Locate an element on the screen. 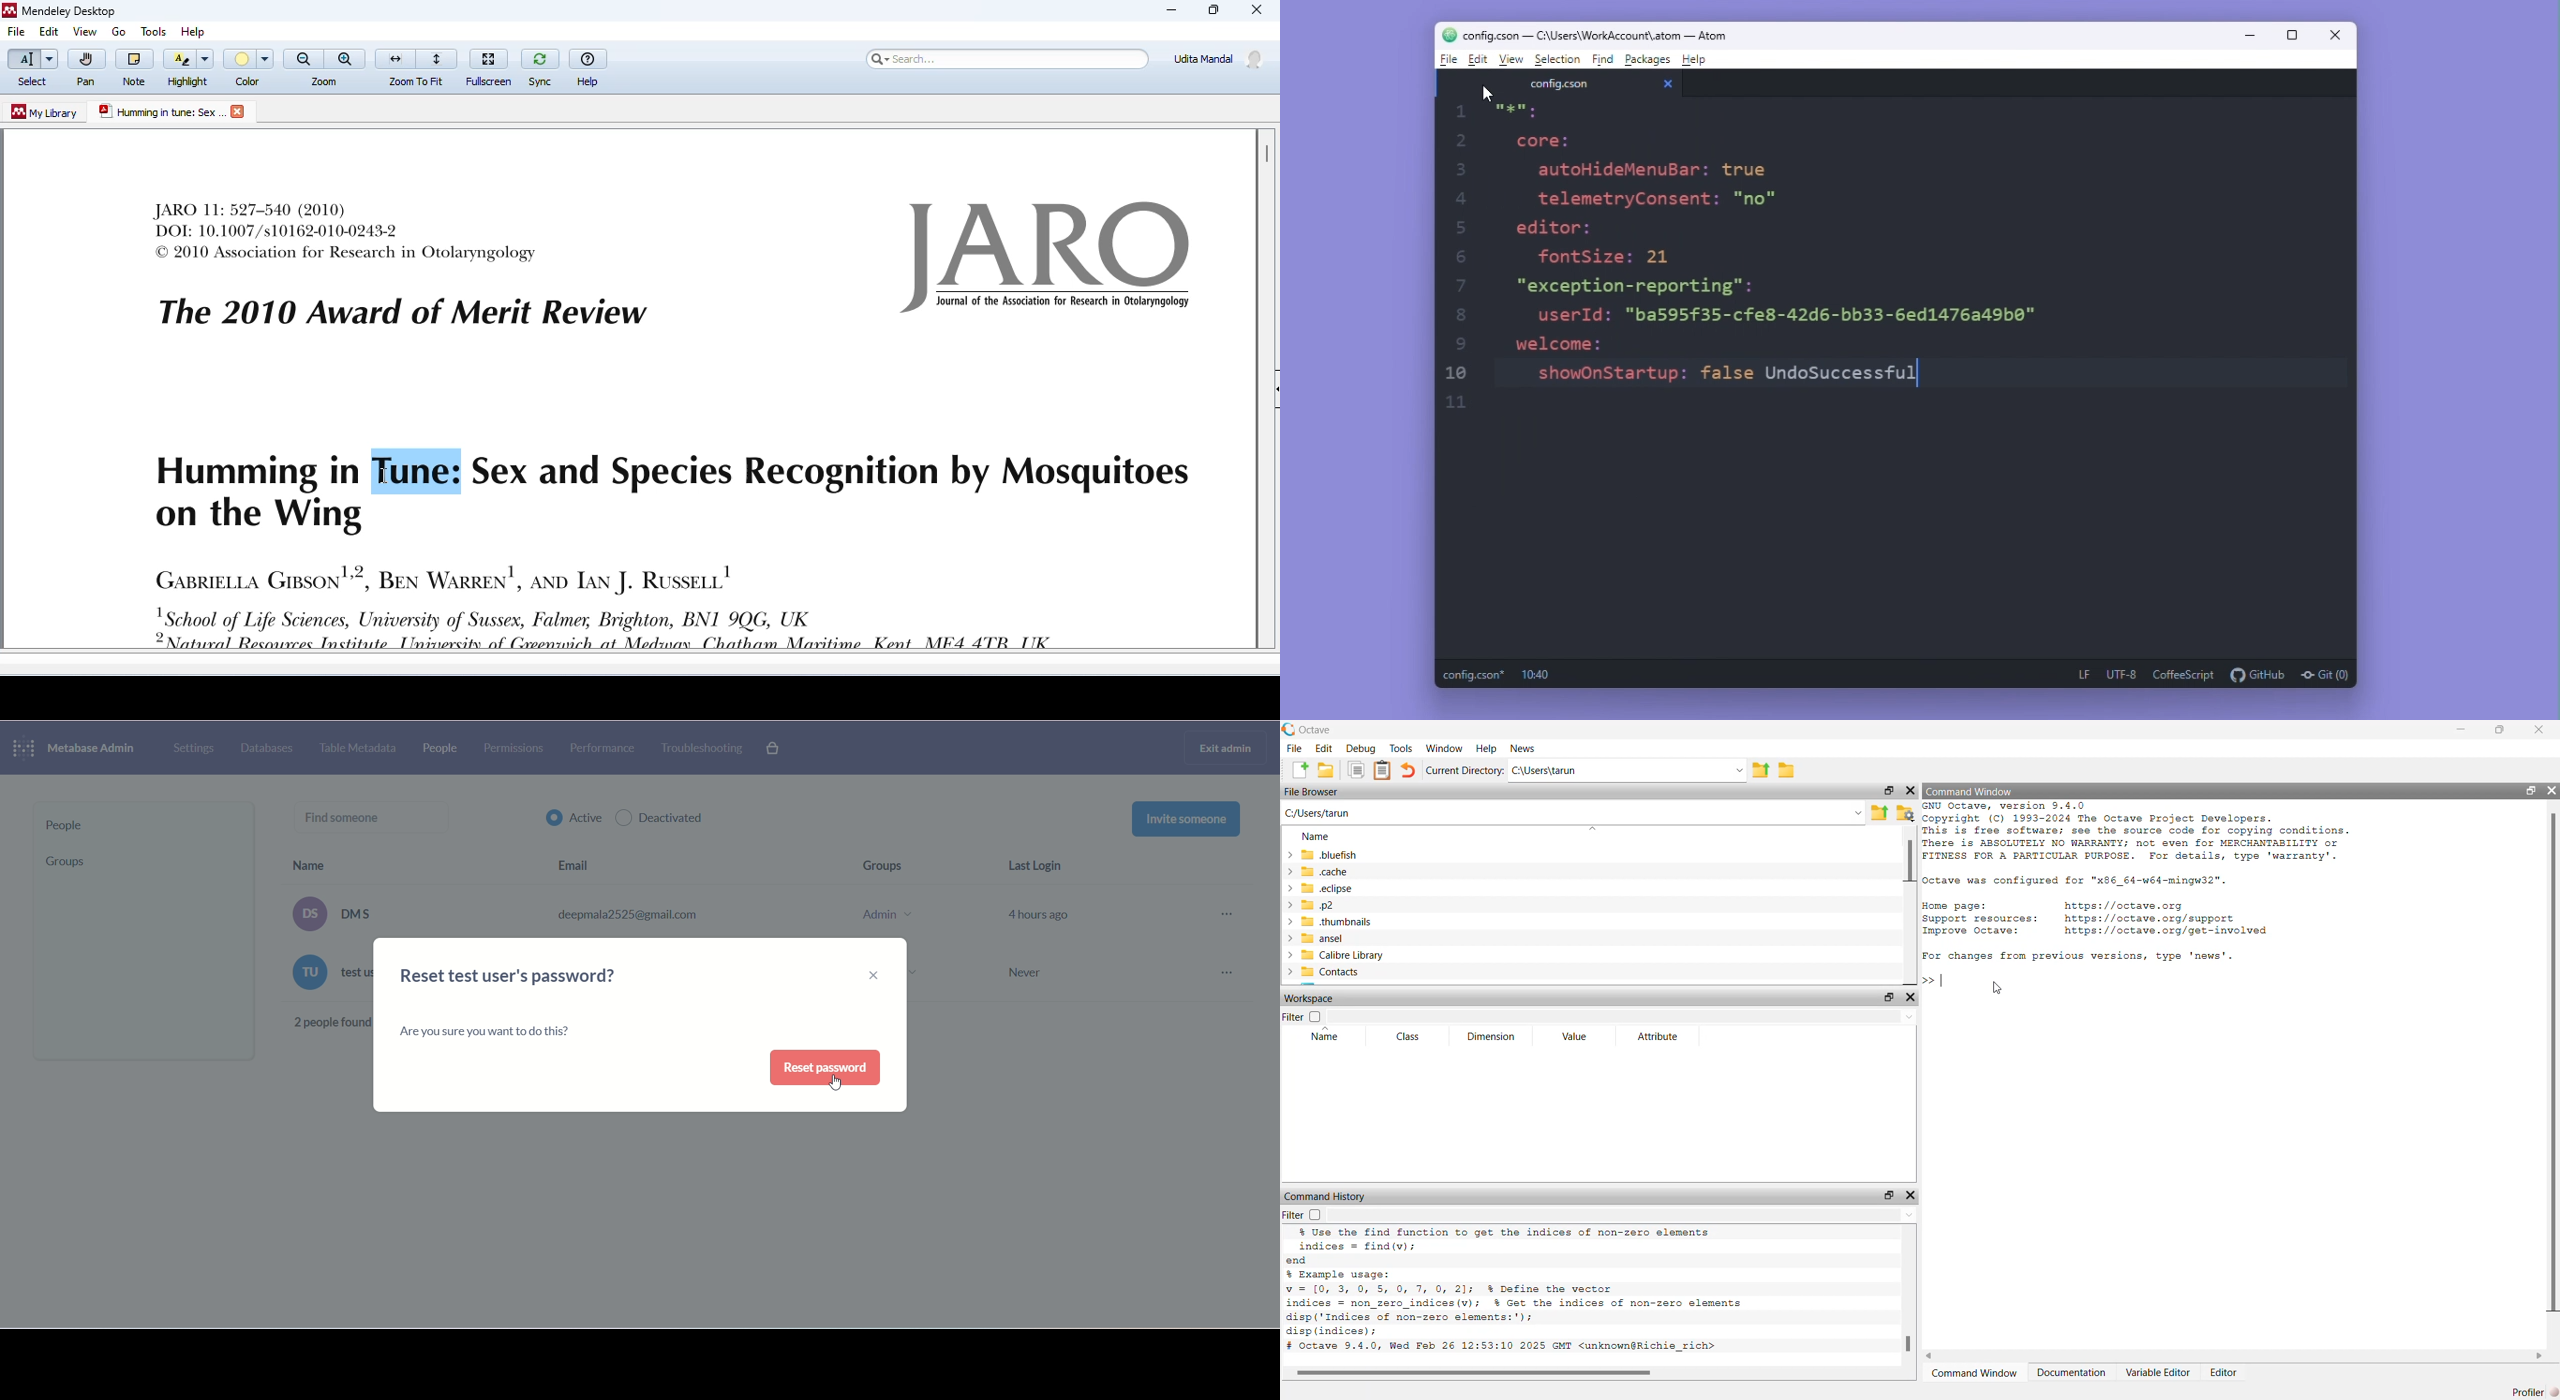 The height and width of the screenshot is (1400, 2576). account is located at coordinates (1219, 58).